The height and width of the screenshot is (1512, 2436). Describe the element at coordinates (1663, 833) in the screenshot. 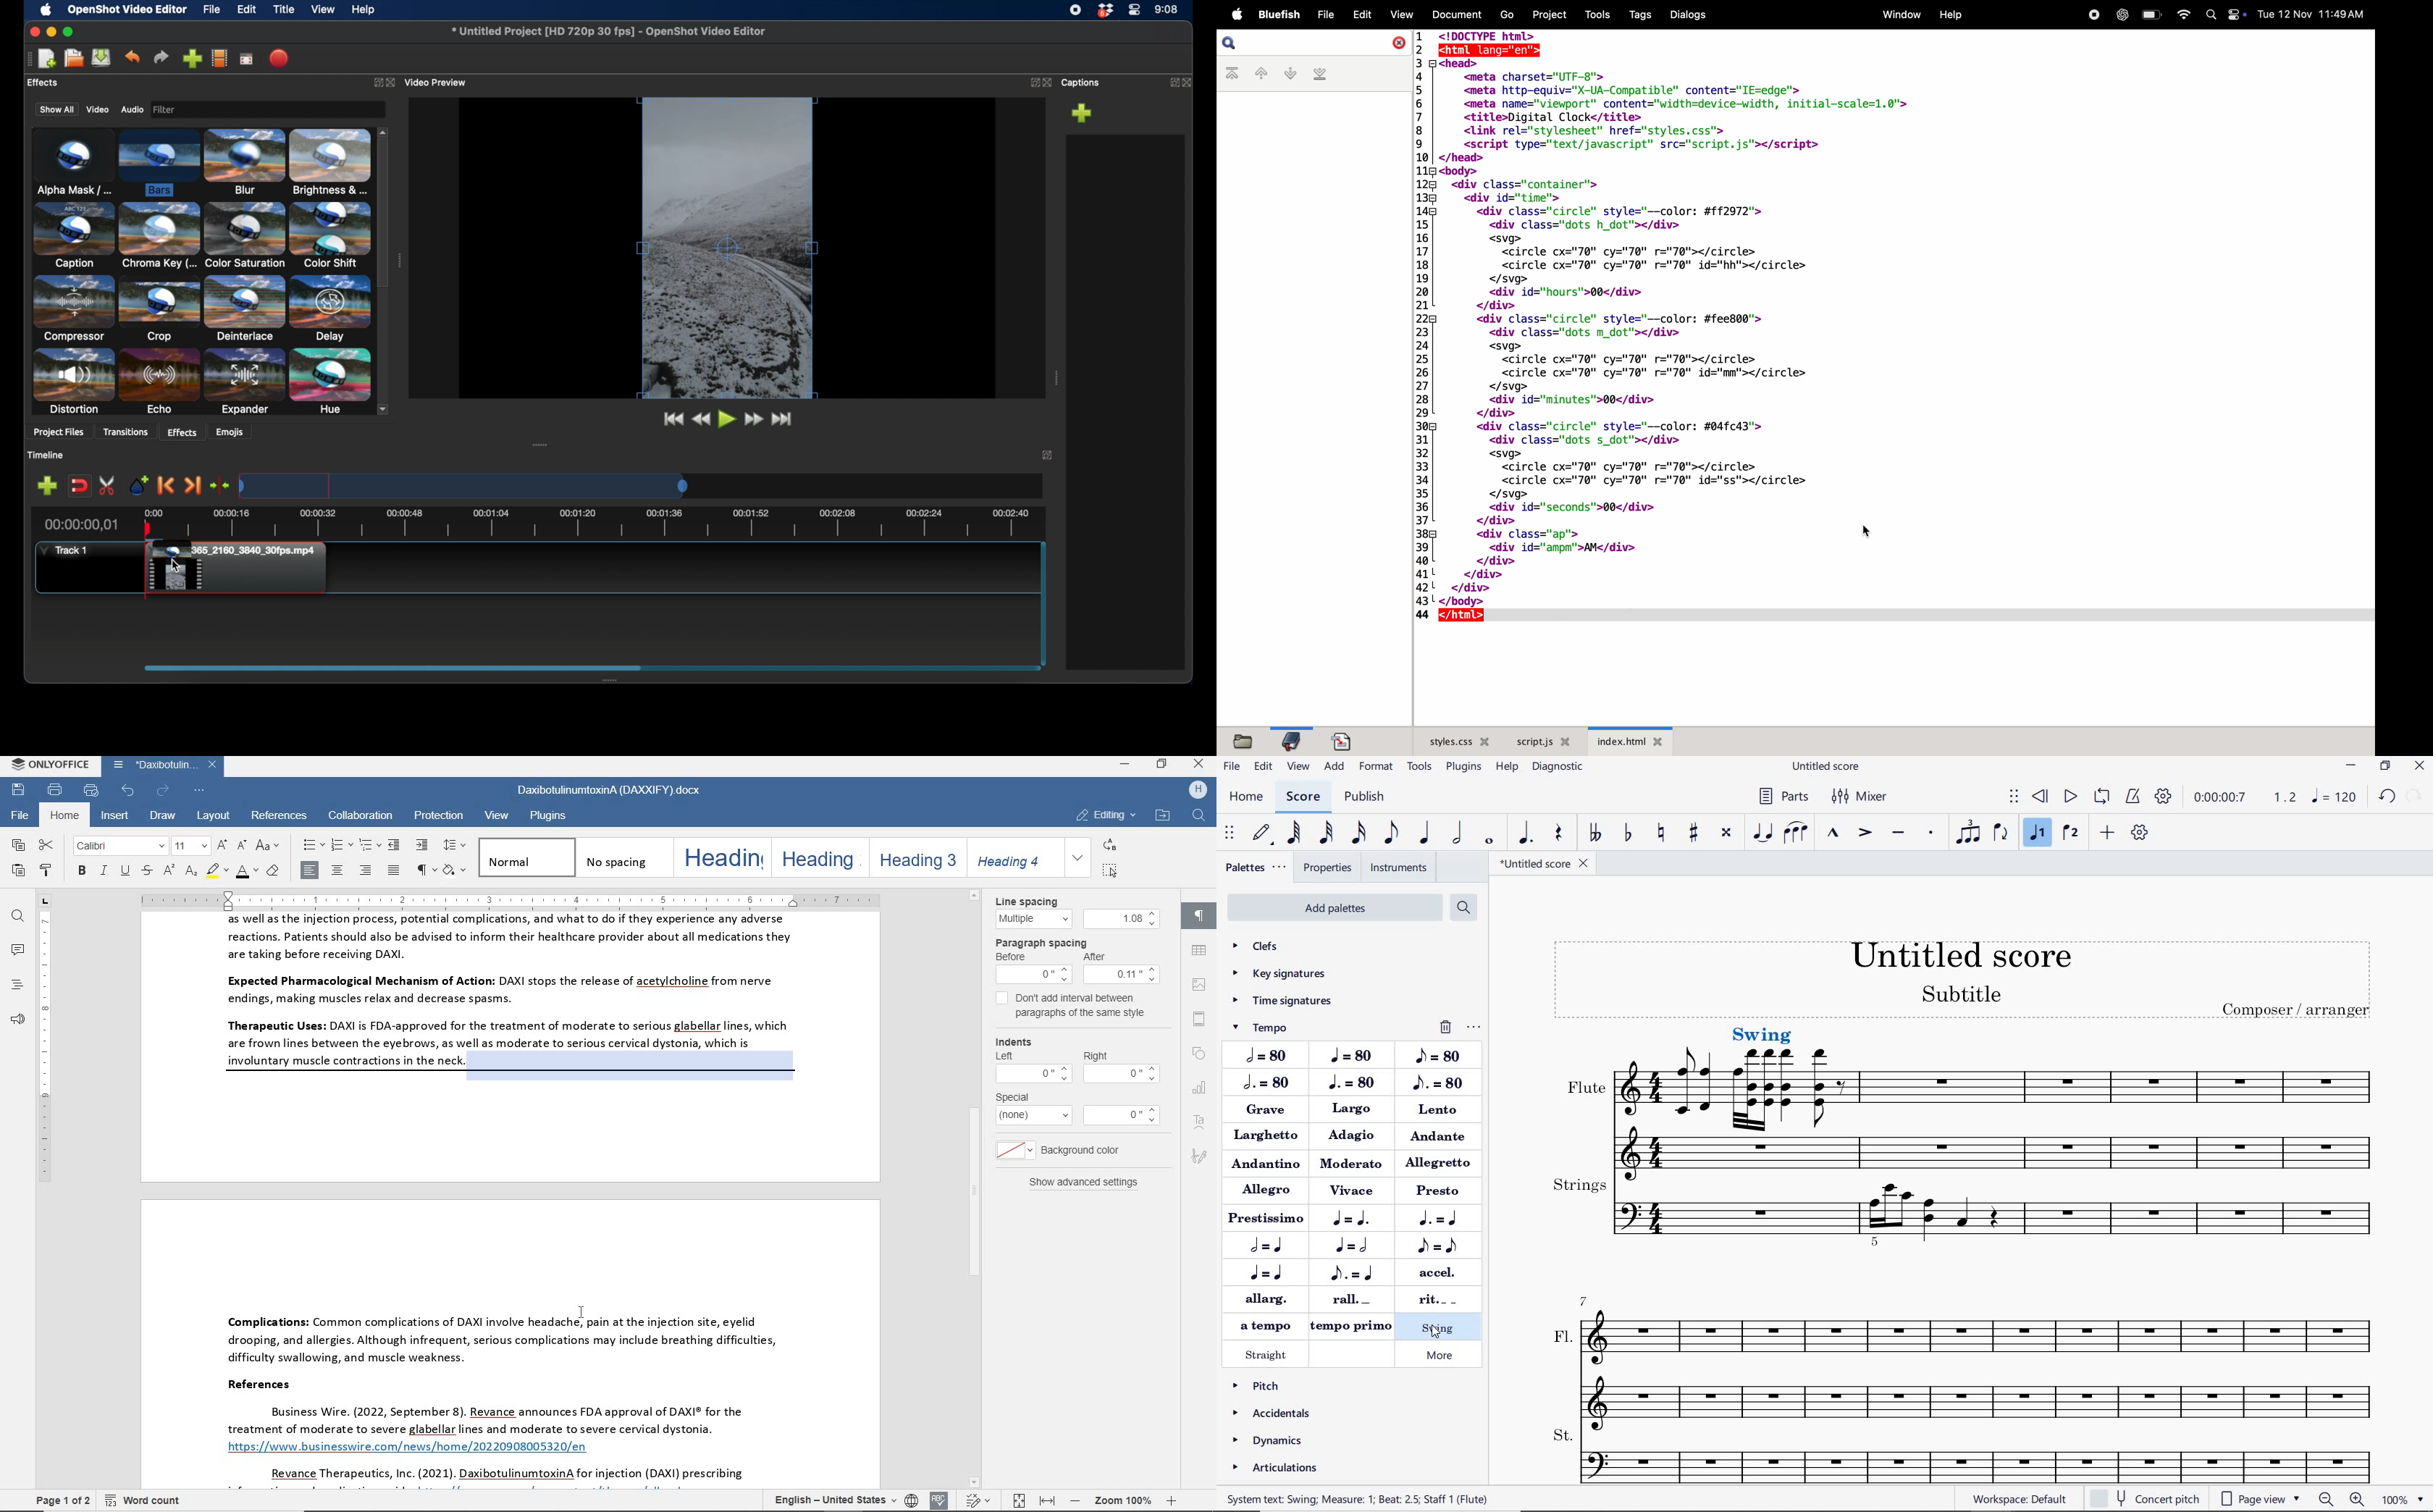

I see `TOGGLE NATURAL` at that location.